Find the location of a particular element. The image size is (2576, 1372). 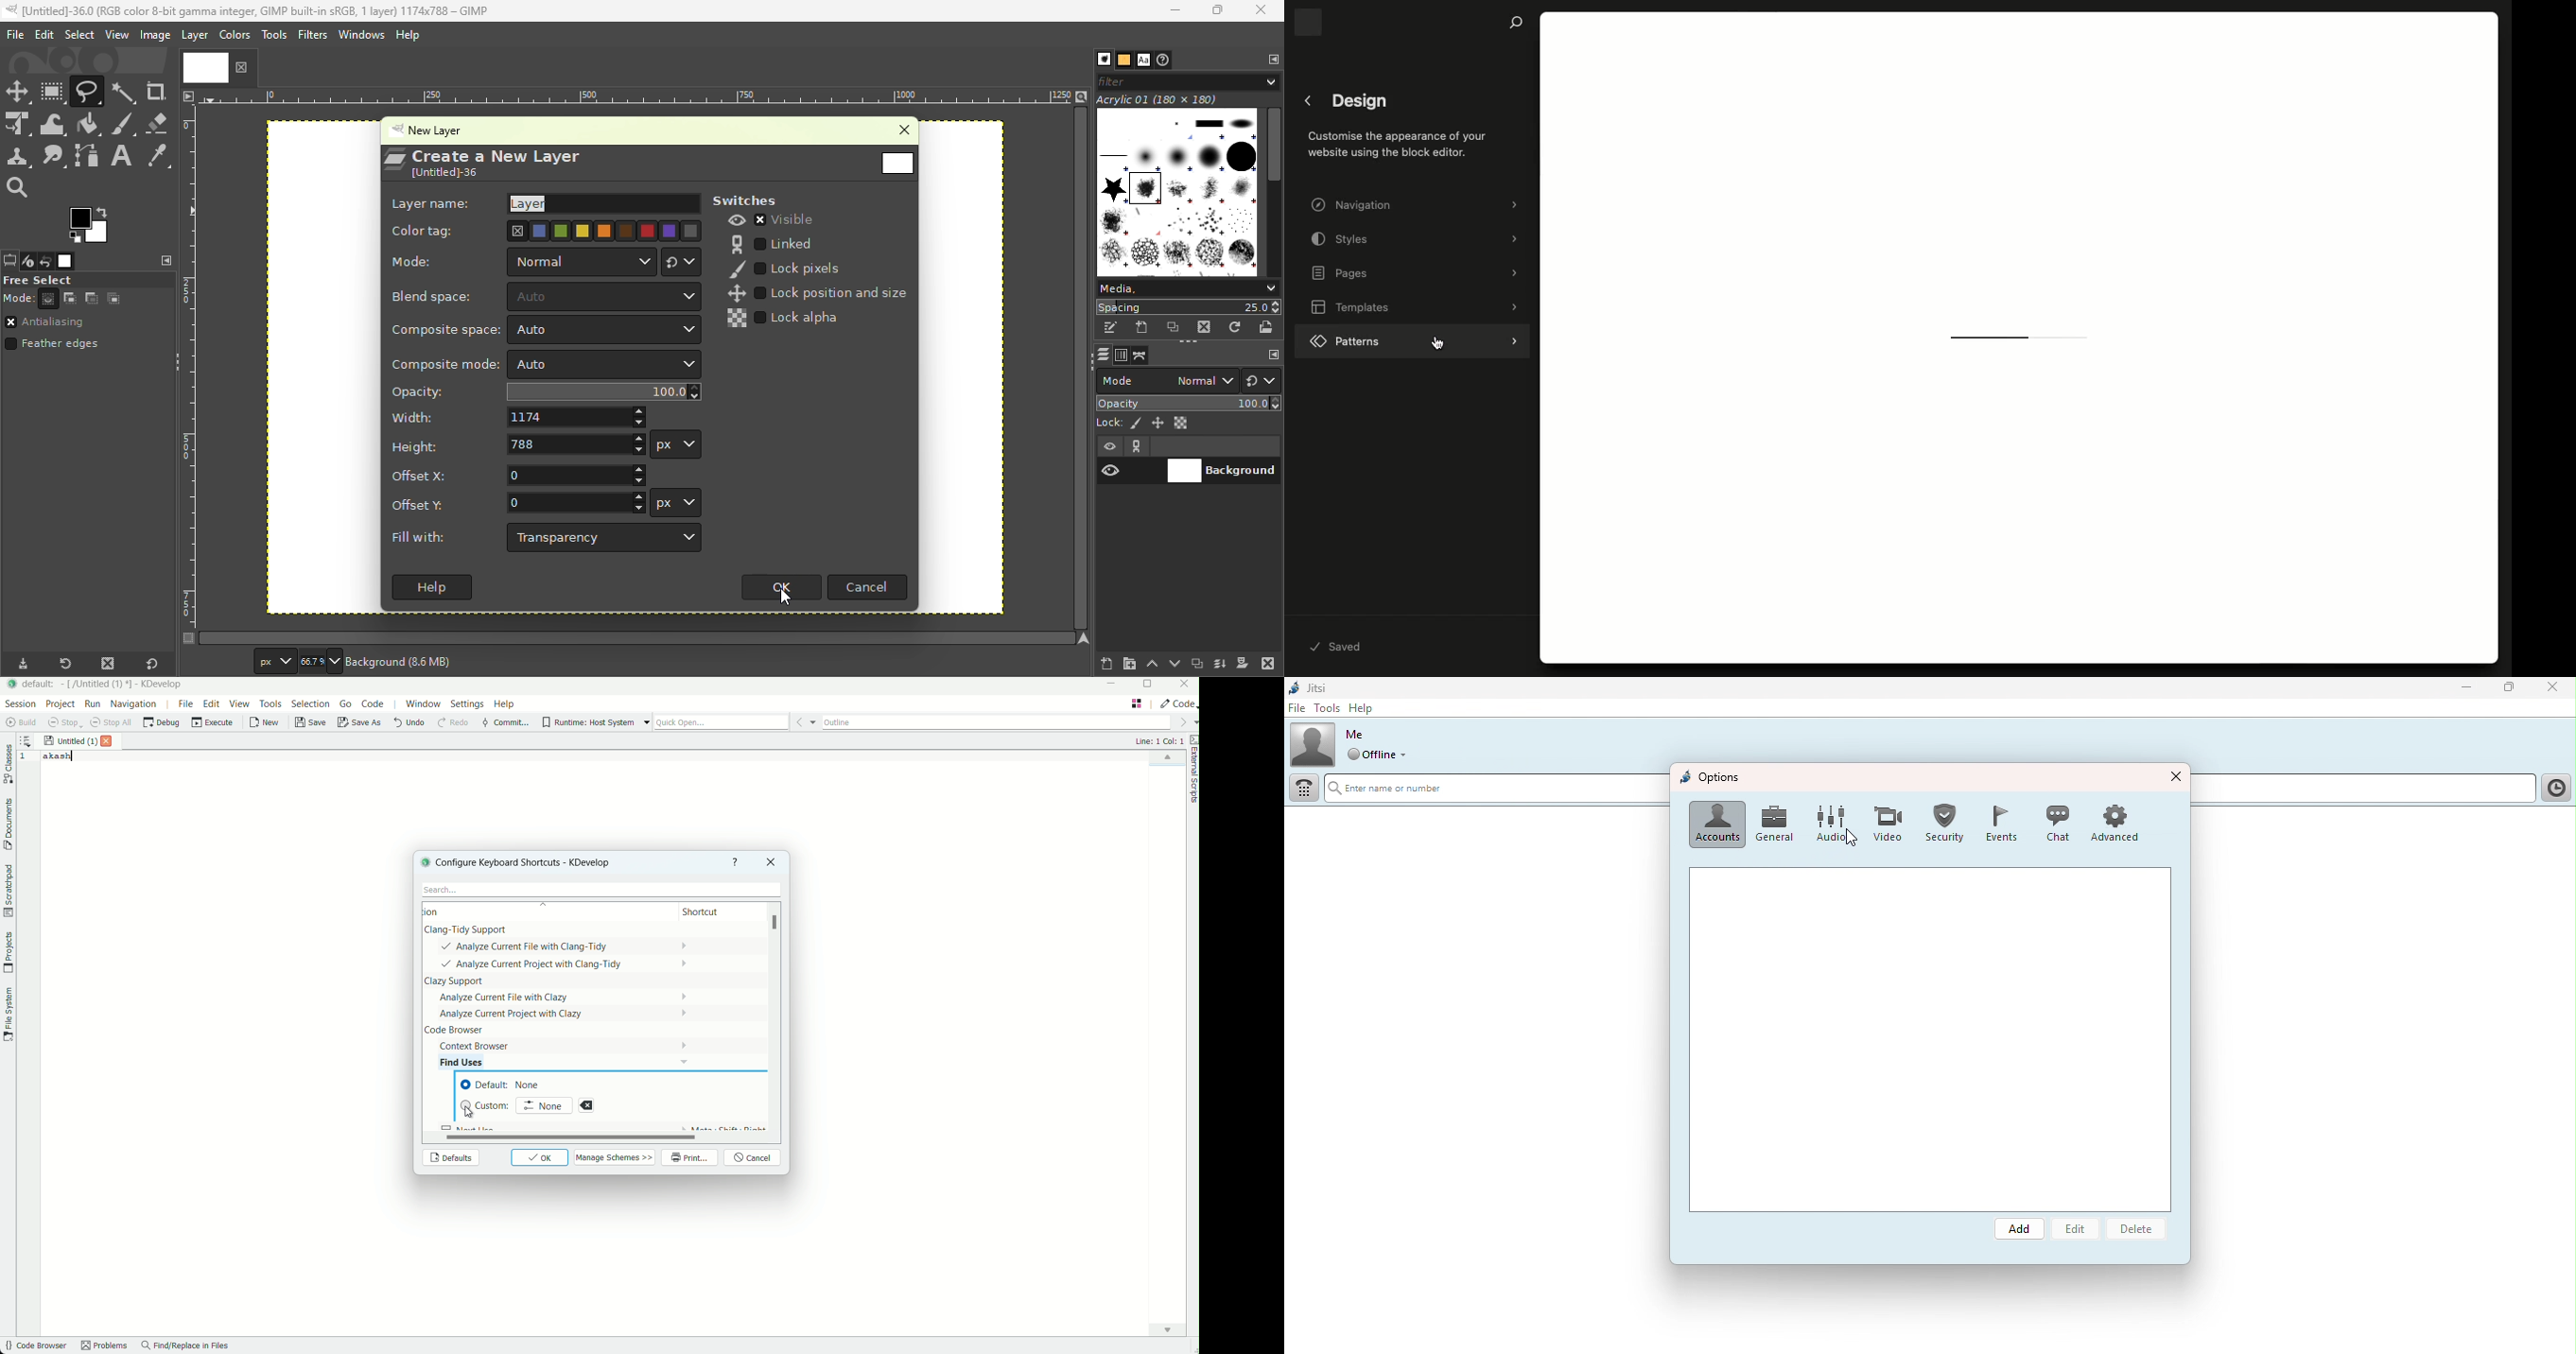

Tools is located at coordinates (1328, 707).